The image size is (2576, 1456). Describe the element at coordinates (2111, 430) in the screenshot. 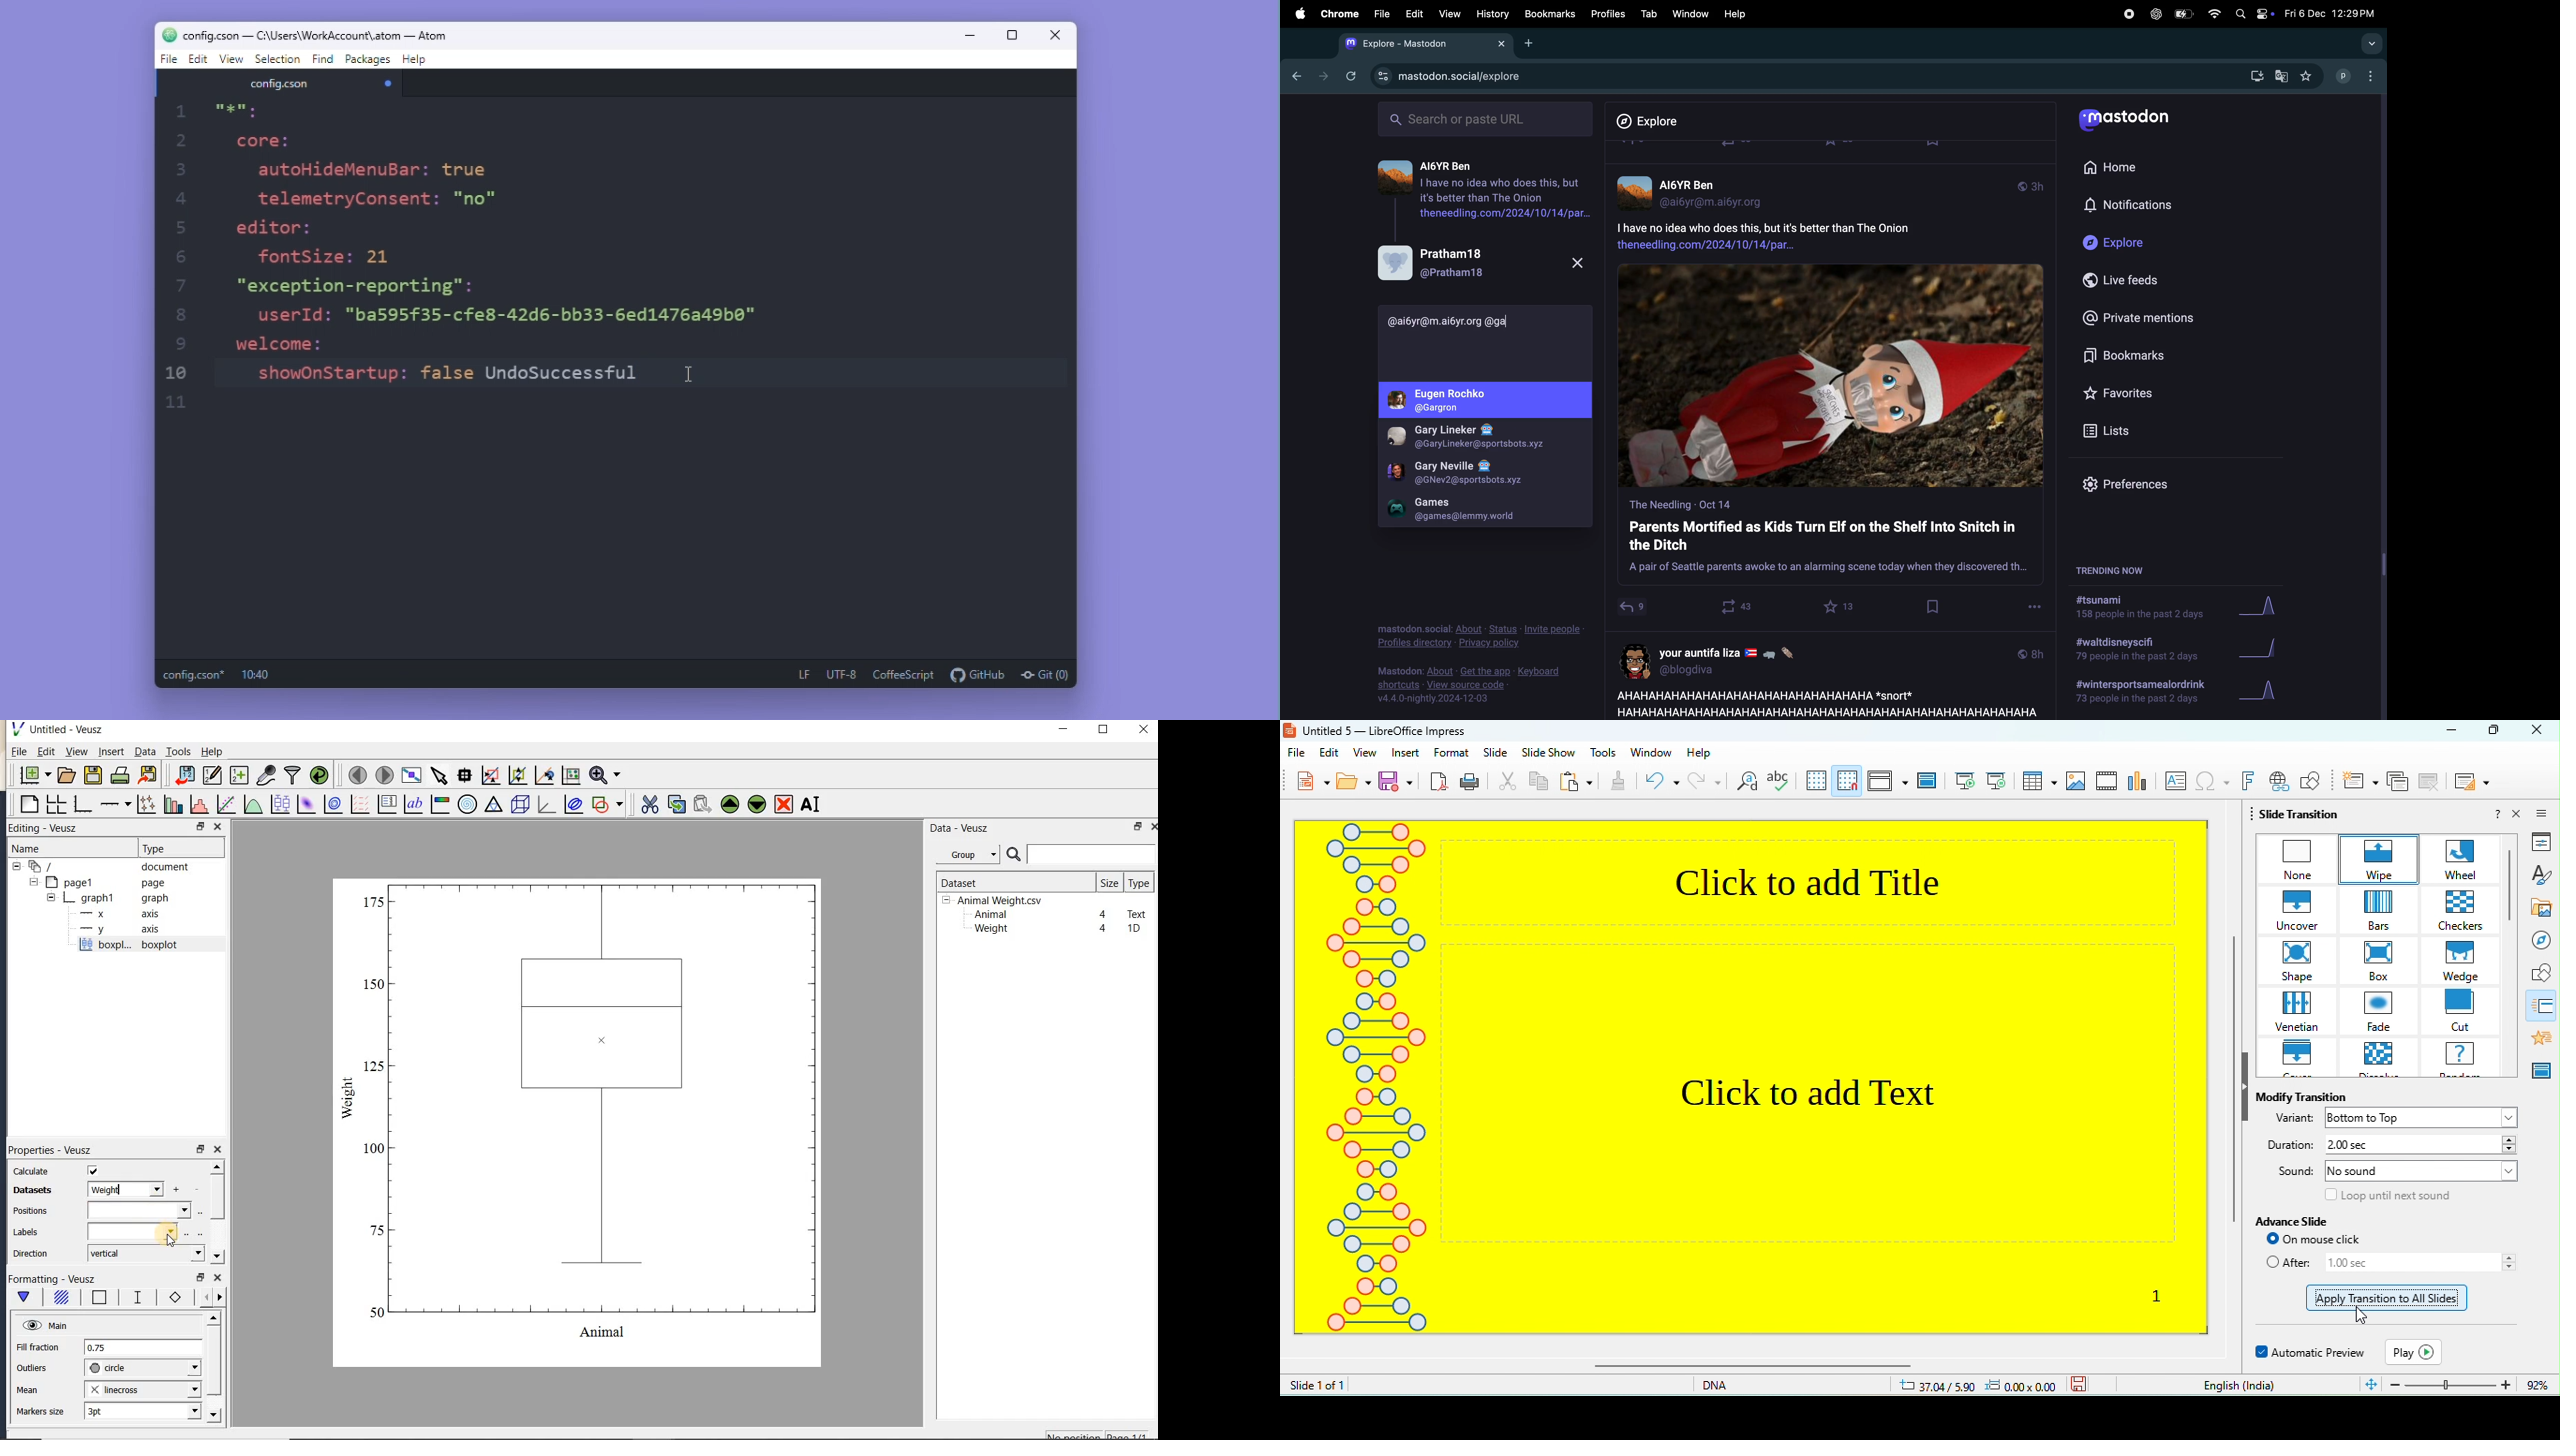

I see `lists` at that location.